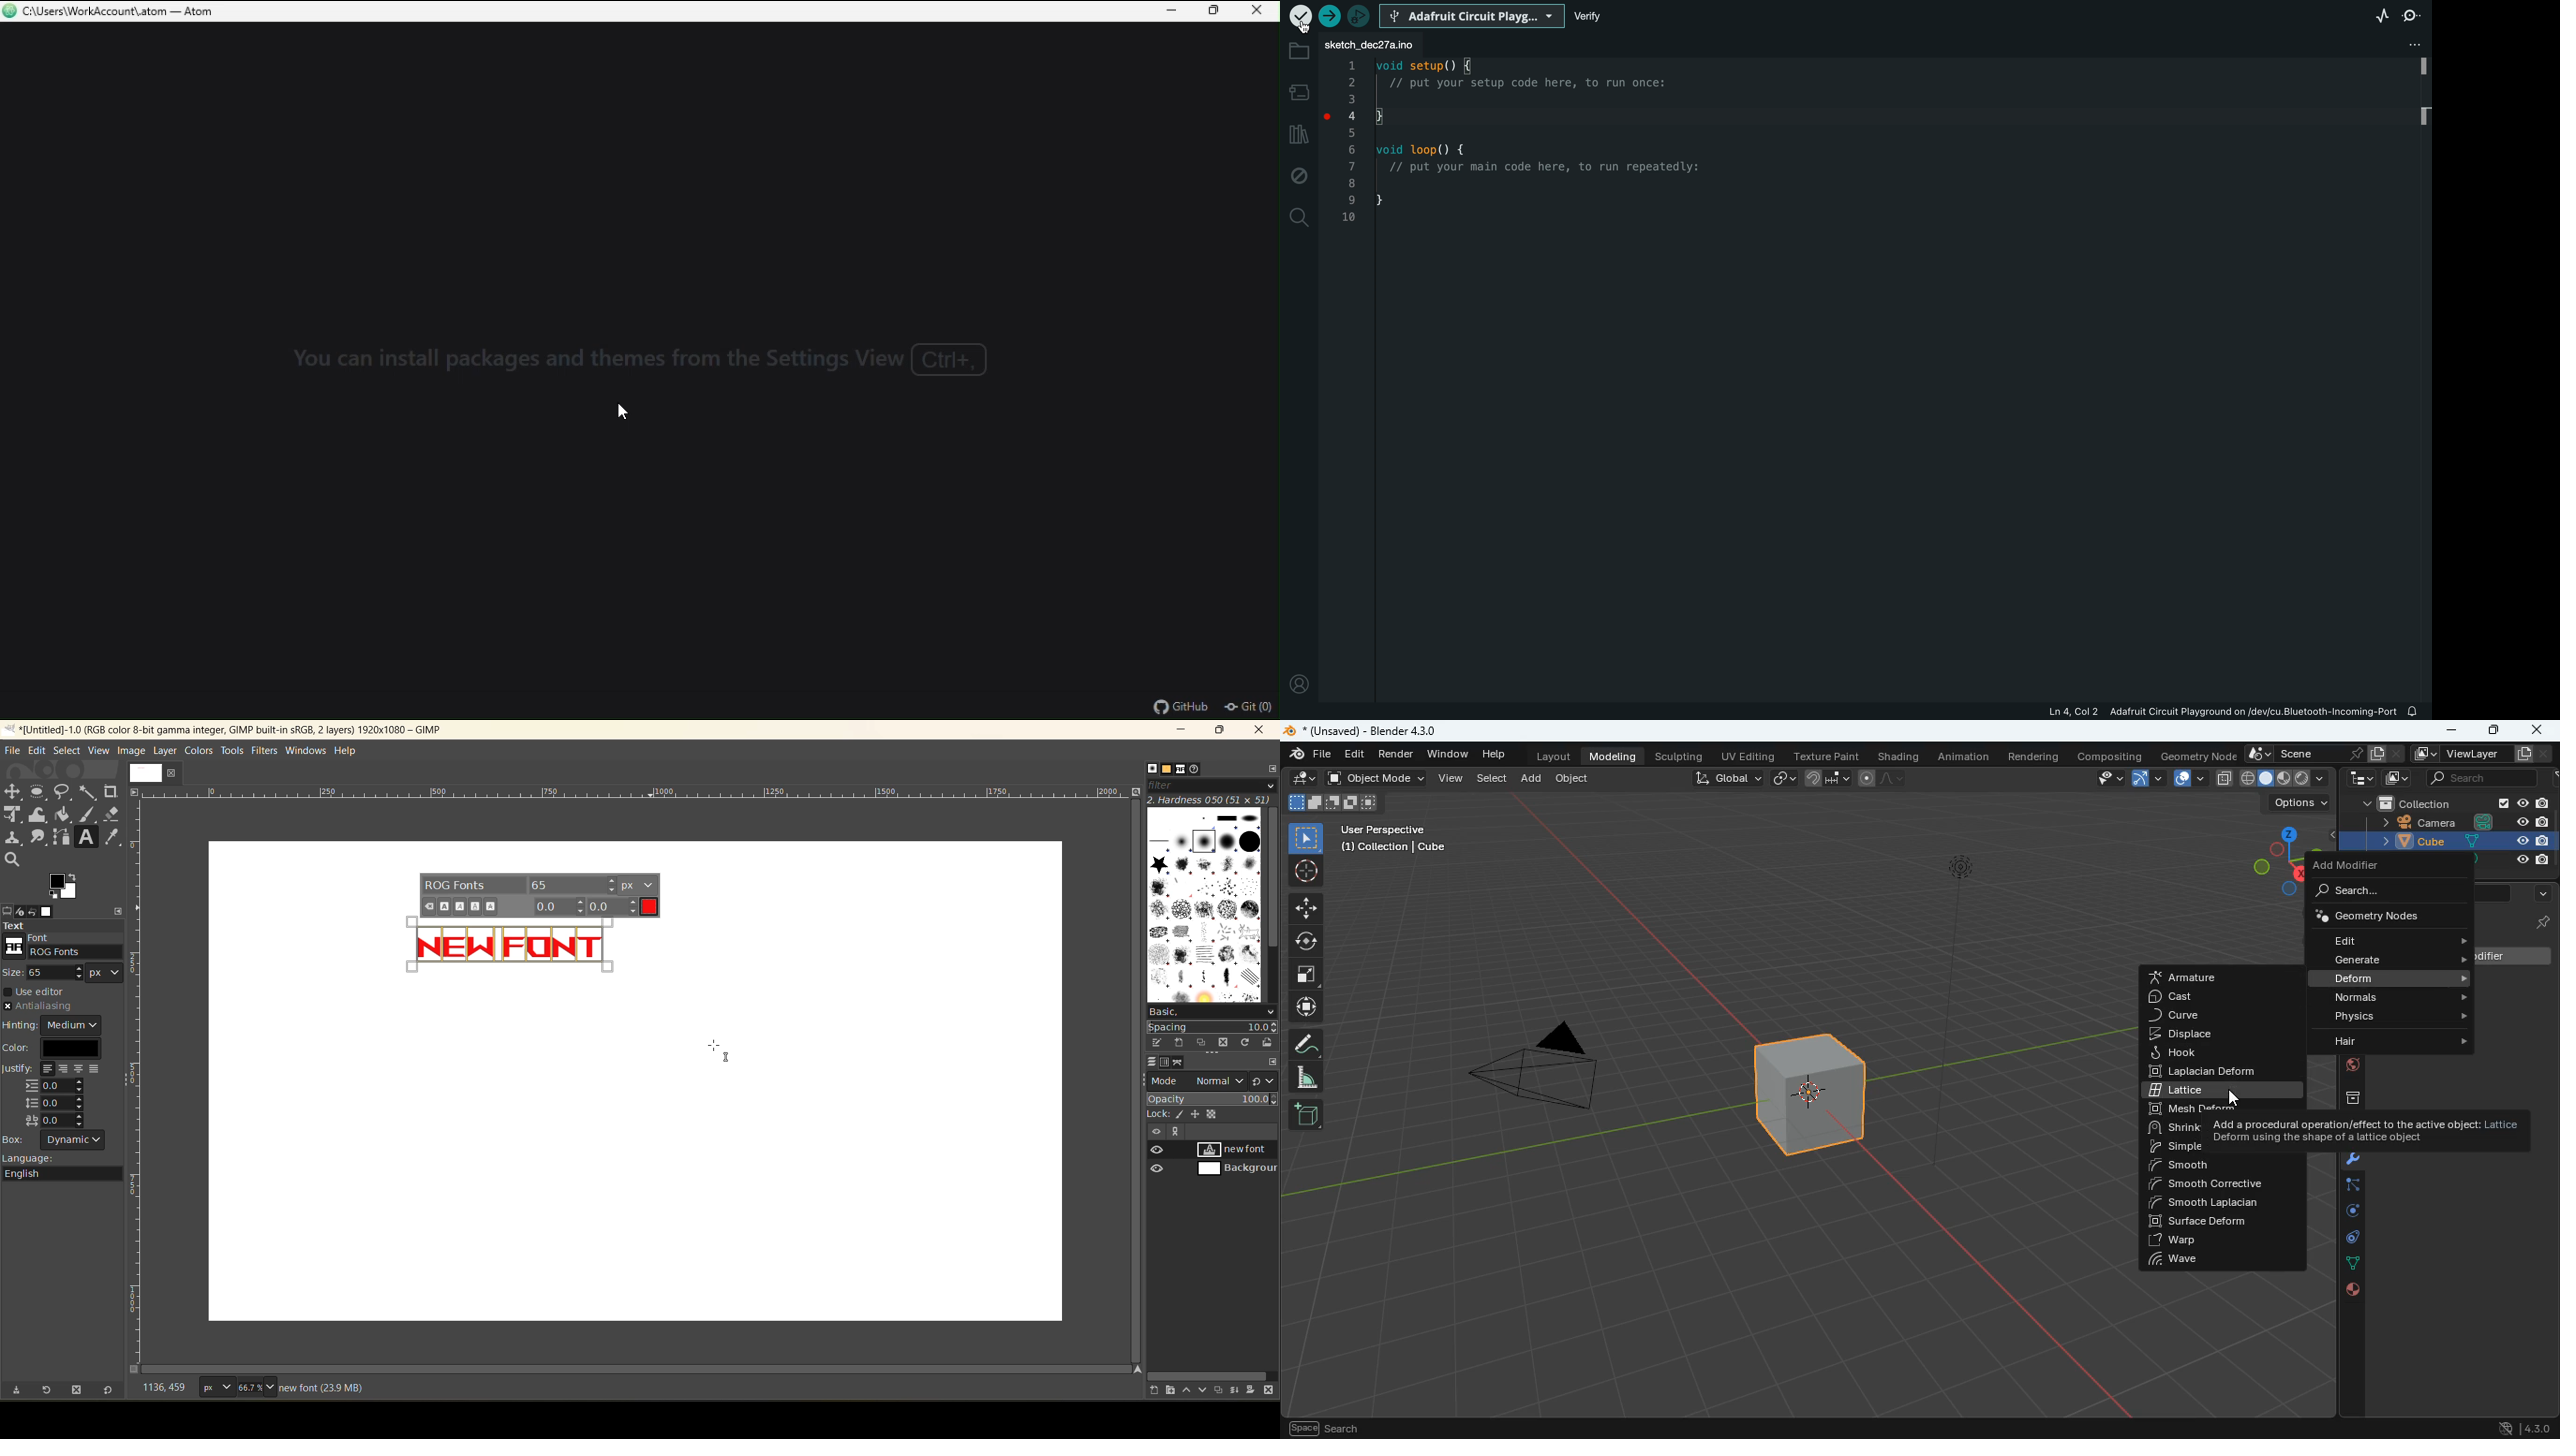 The width and height of the screenshot is (2576, 1456). I want to click on angle, so click(1314, 1078).